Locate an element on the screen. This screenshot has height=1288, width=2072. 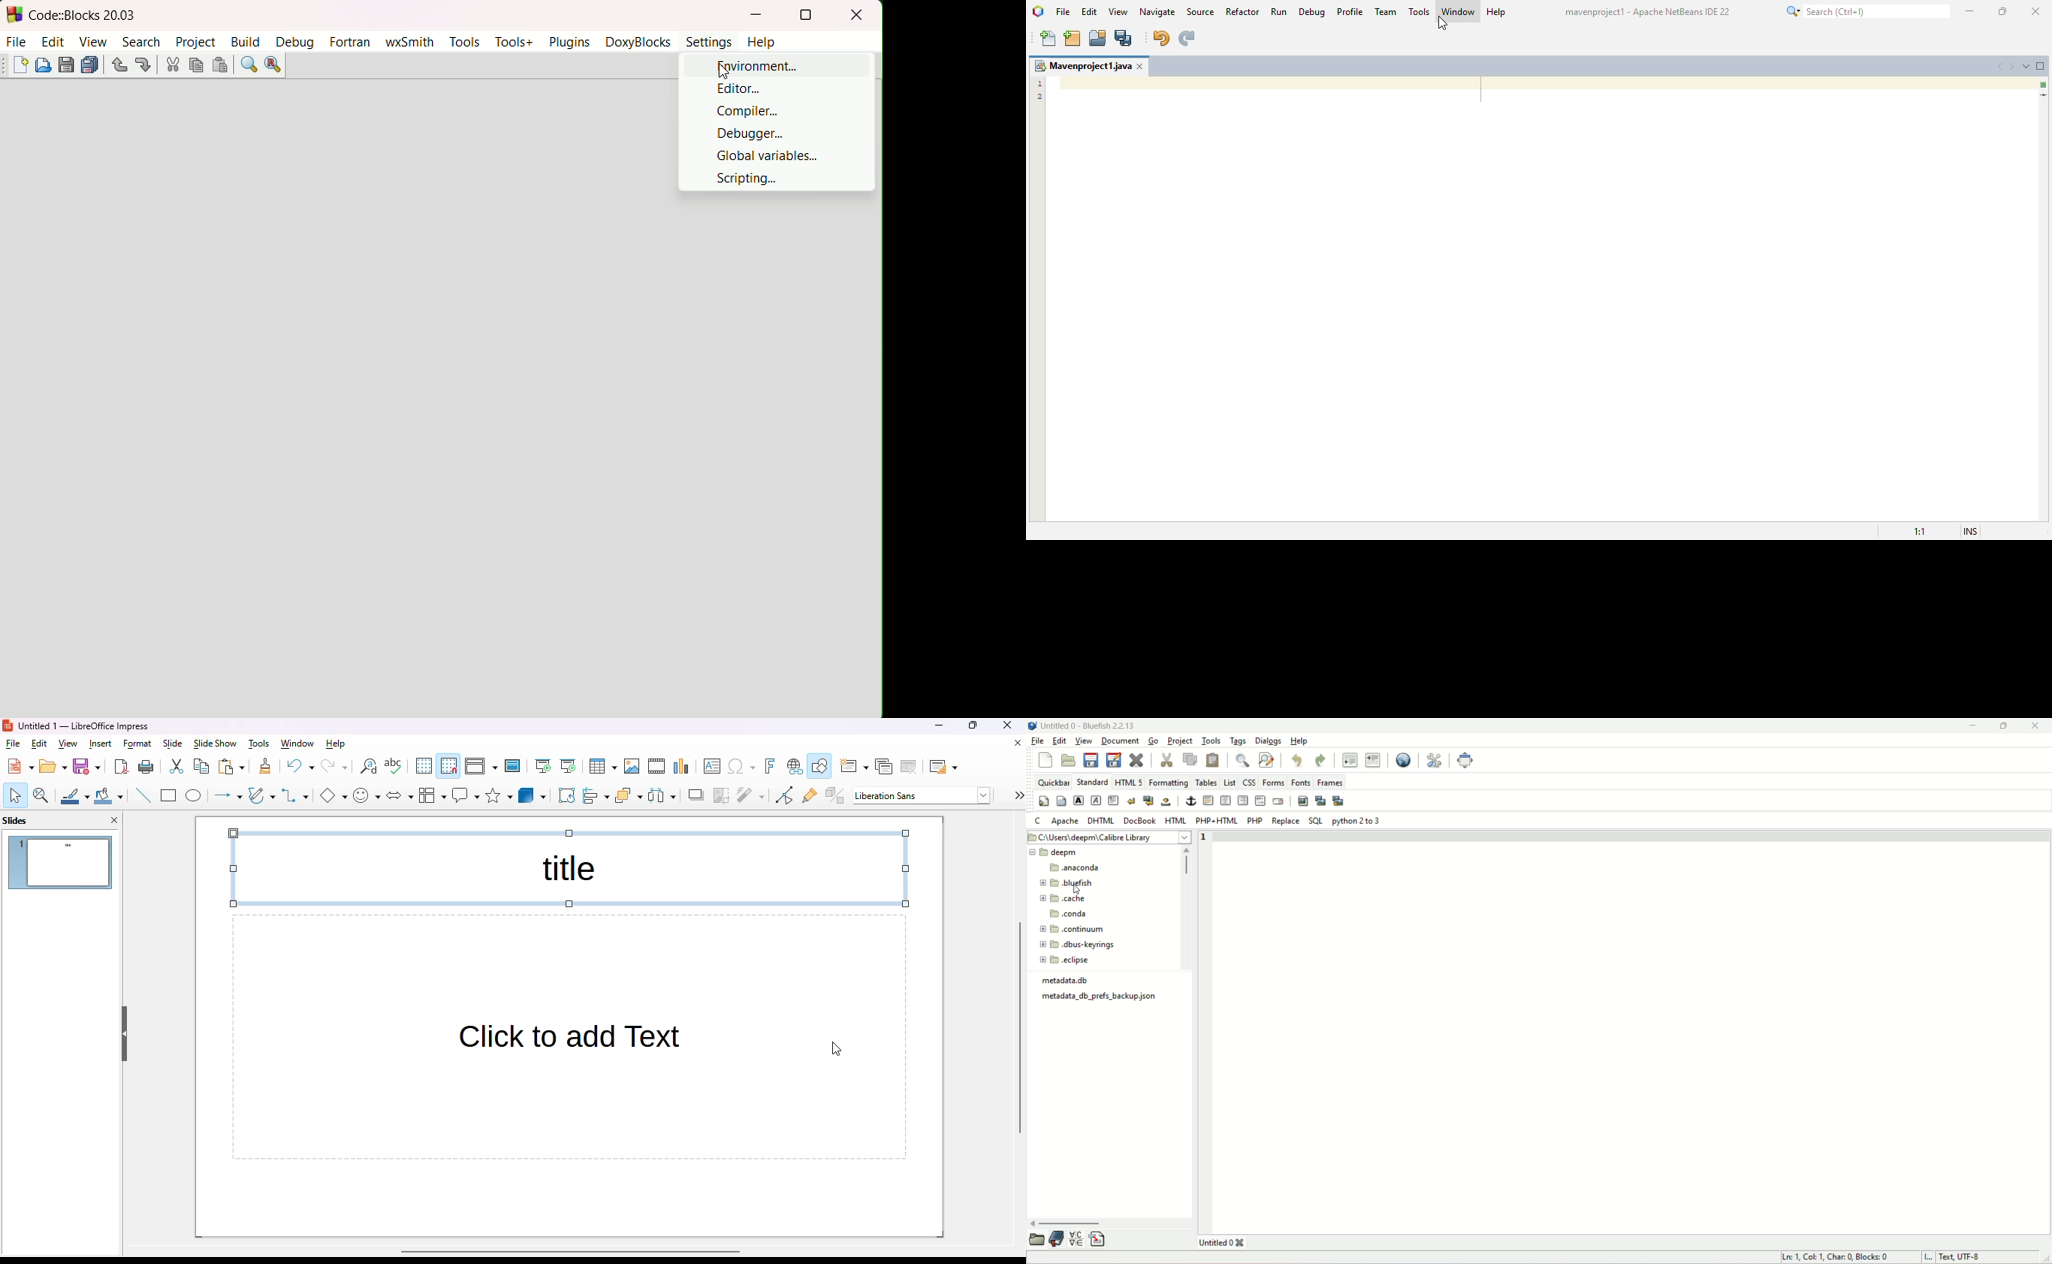
open is located at coordinates (53, 766).